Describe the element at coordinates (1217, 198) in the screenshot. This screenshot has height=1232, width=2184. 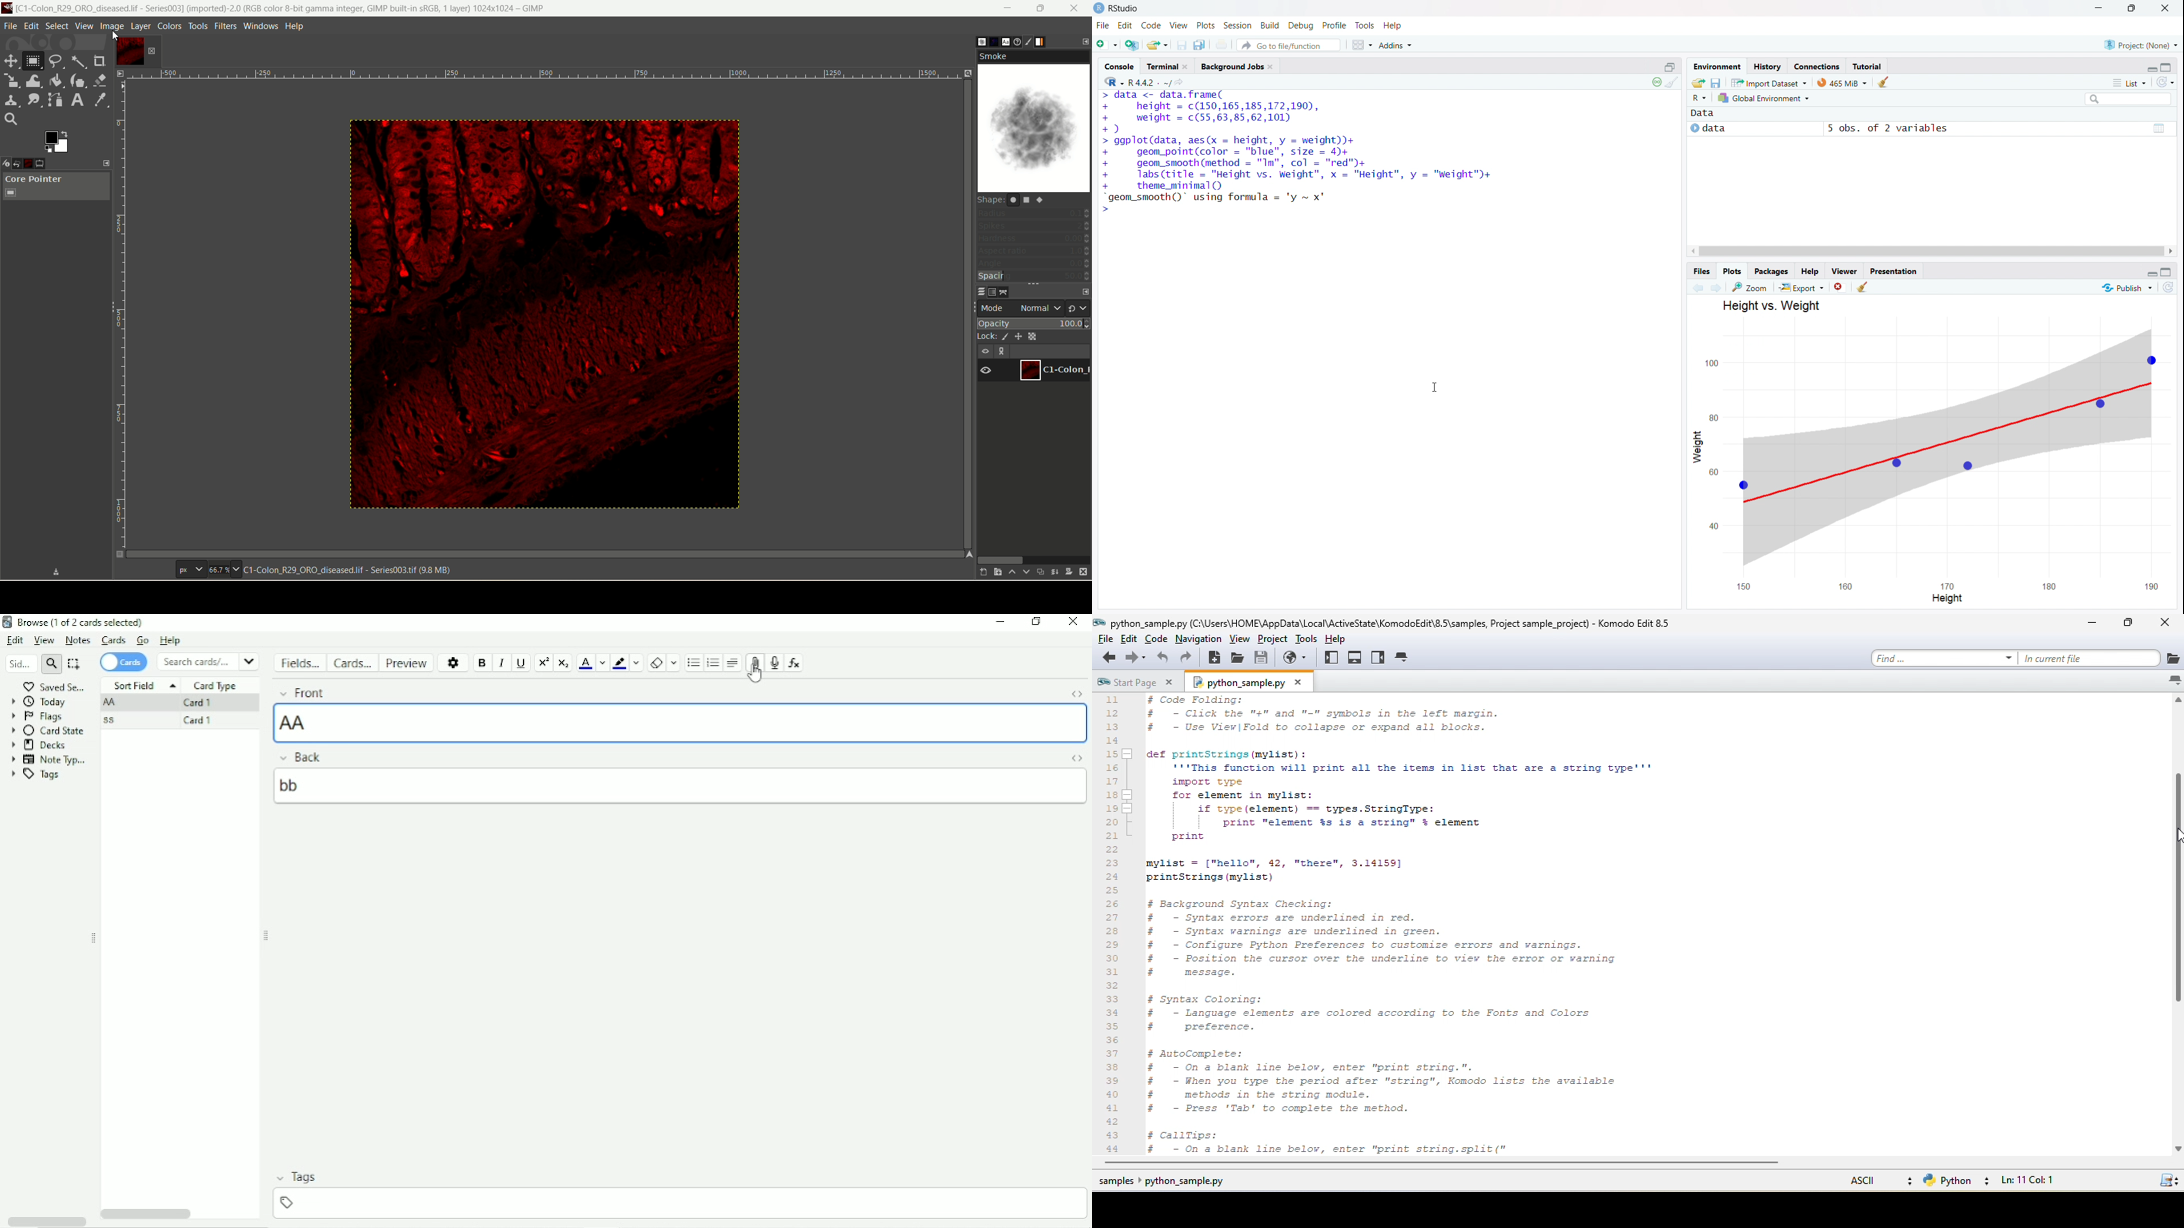
I see `“geom_smooth()" using formula = 'y ~ x'` at that location.